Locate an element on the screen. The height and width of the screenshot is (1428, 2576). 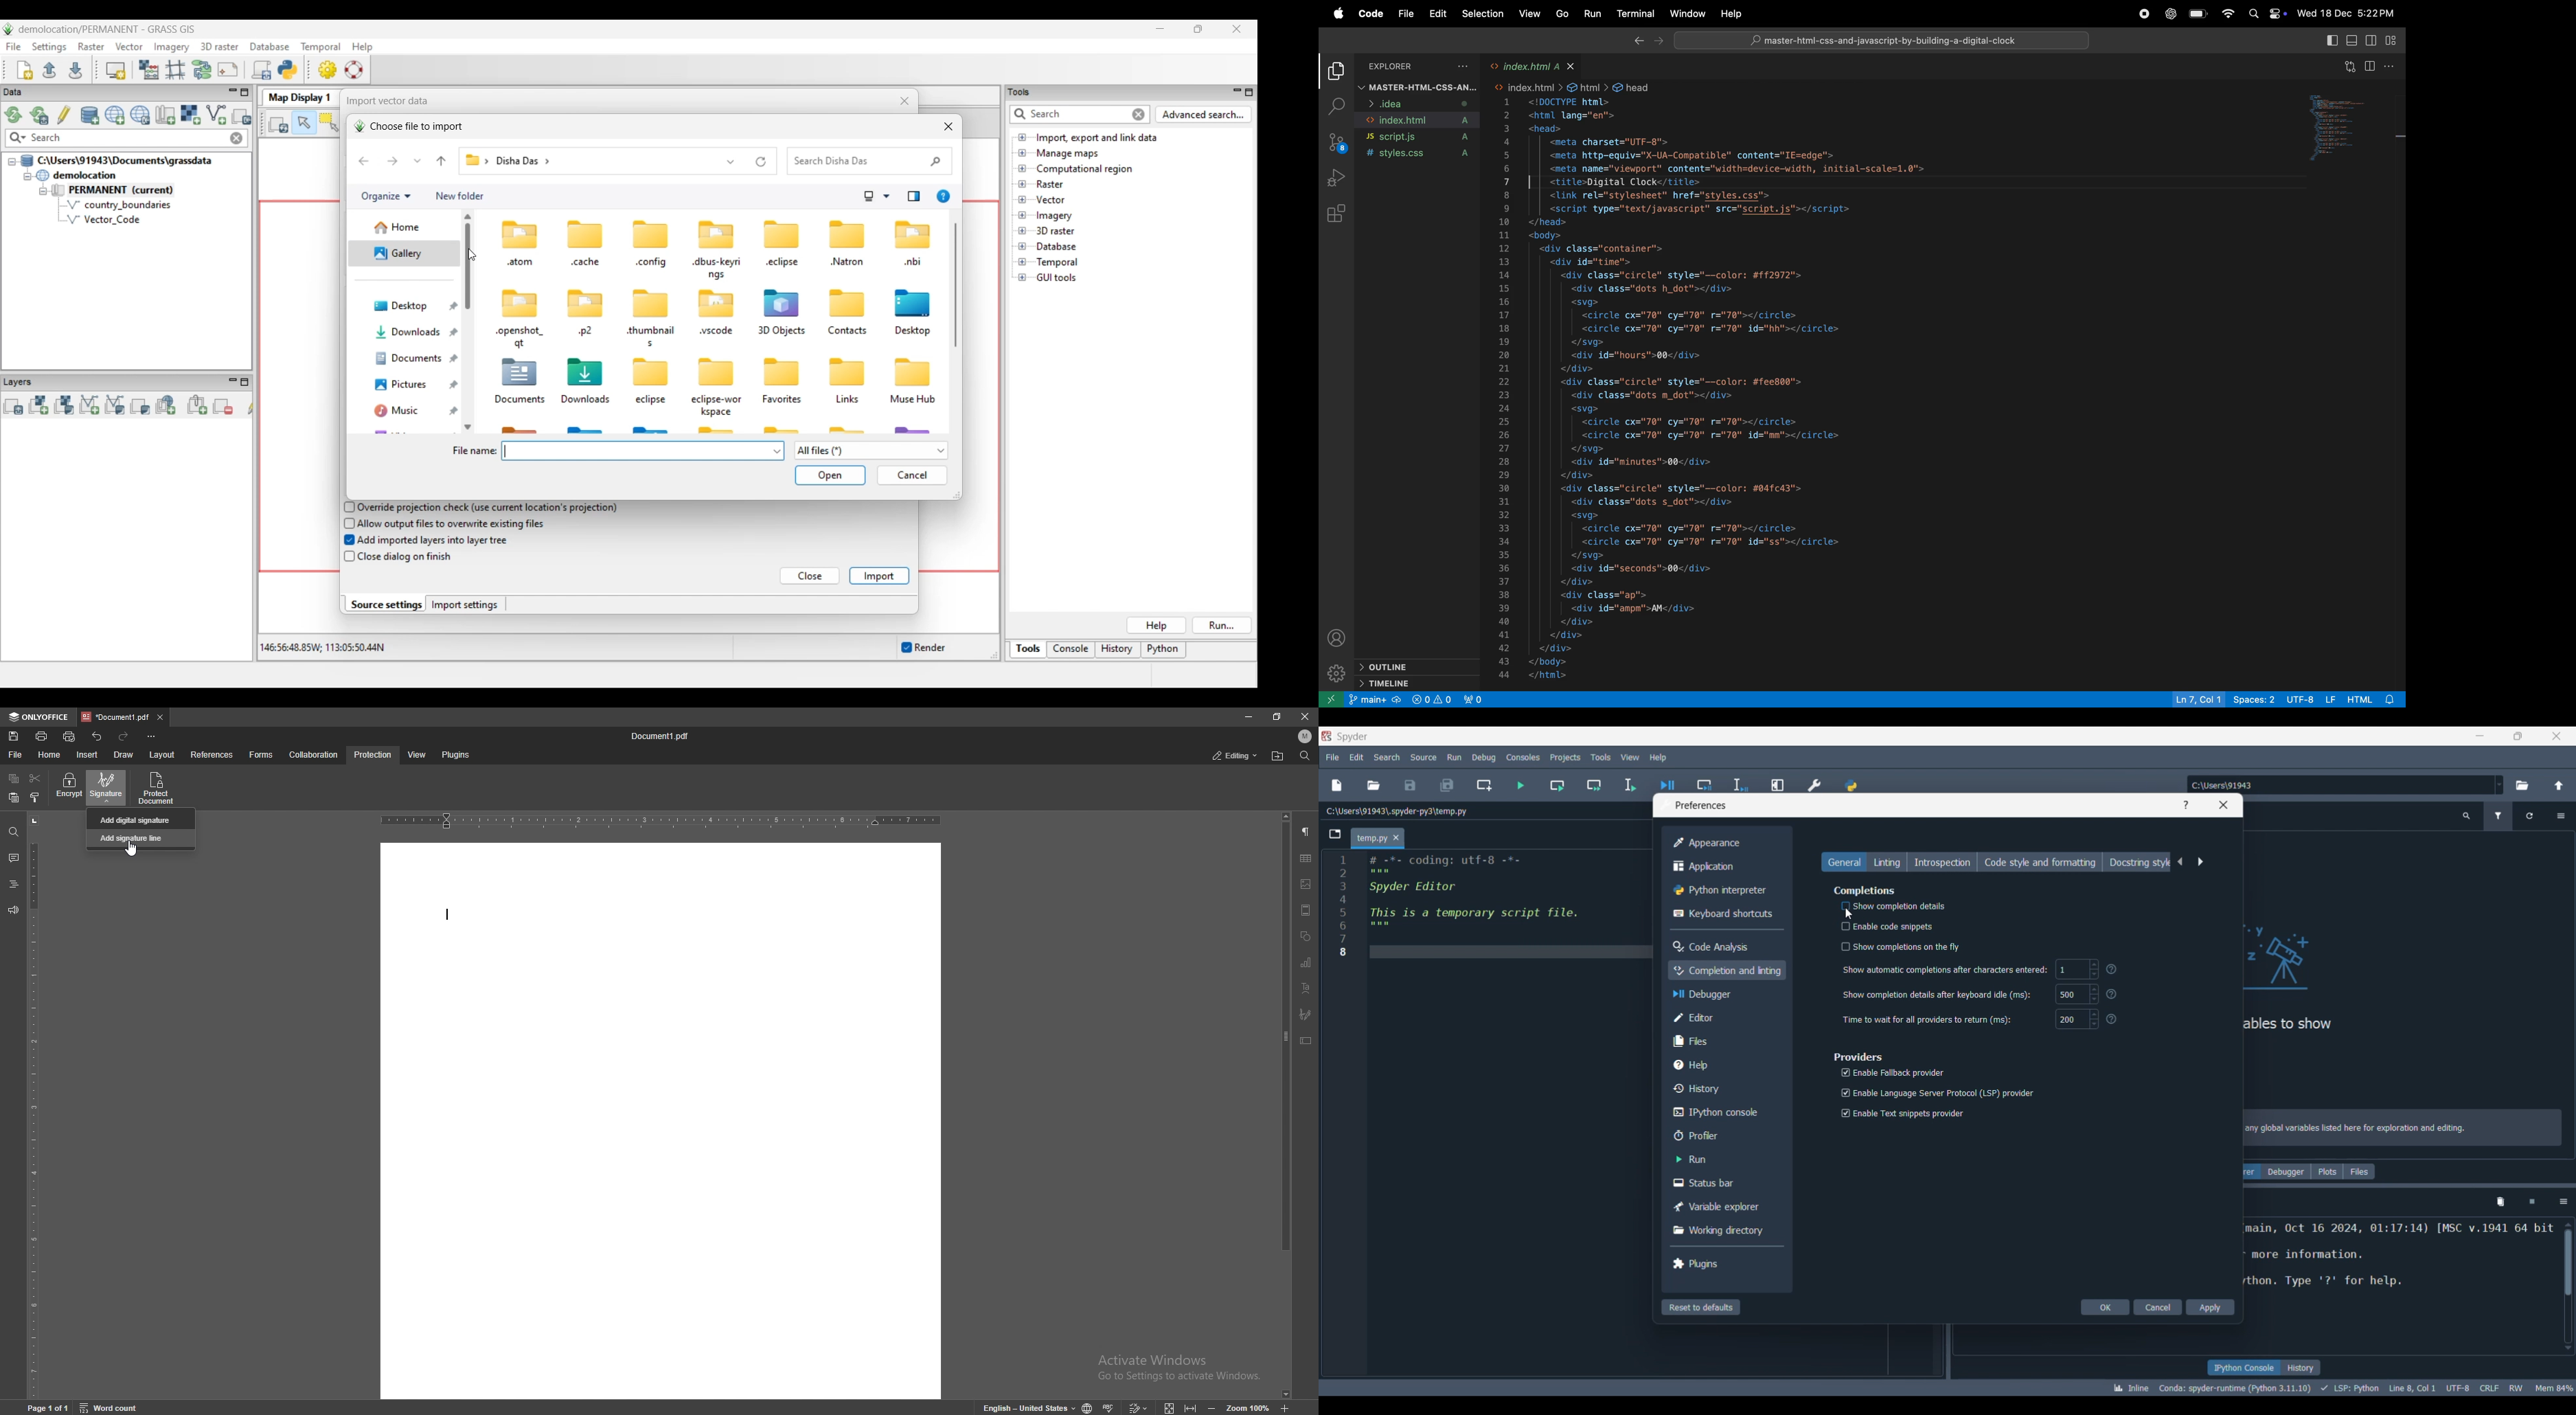
Debugger is located at coordinates (1726, 994).